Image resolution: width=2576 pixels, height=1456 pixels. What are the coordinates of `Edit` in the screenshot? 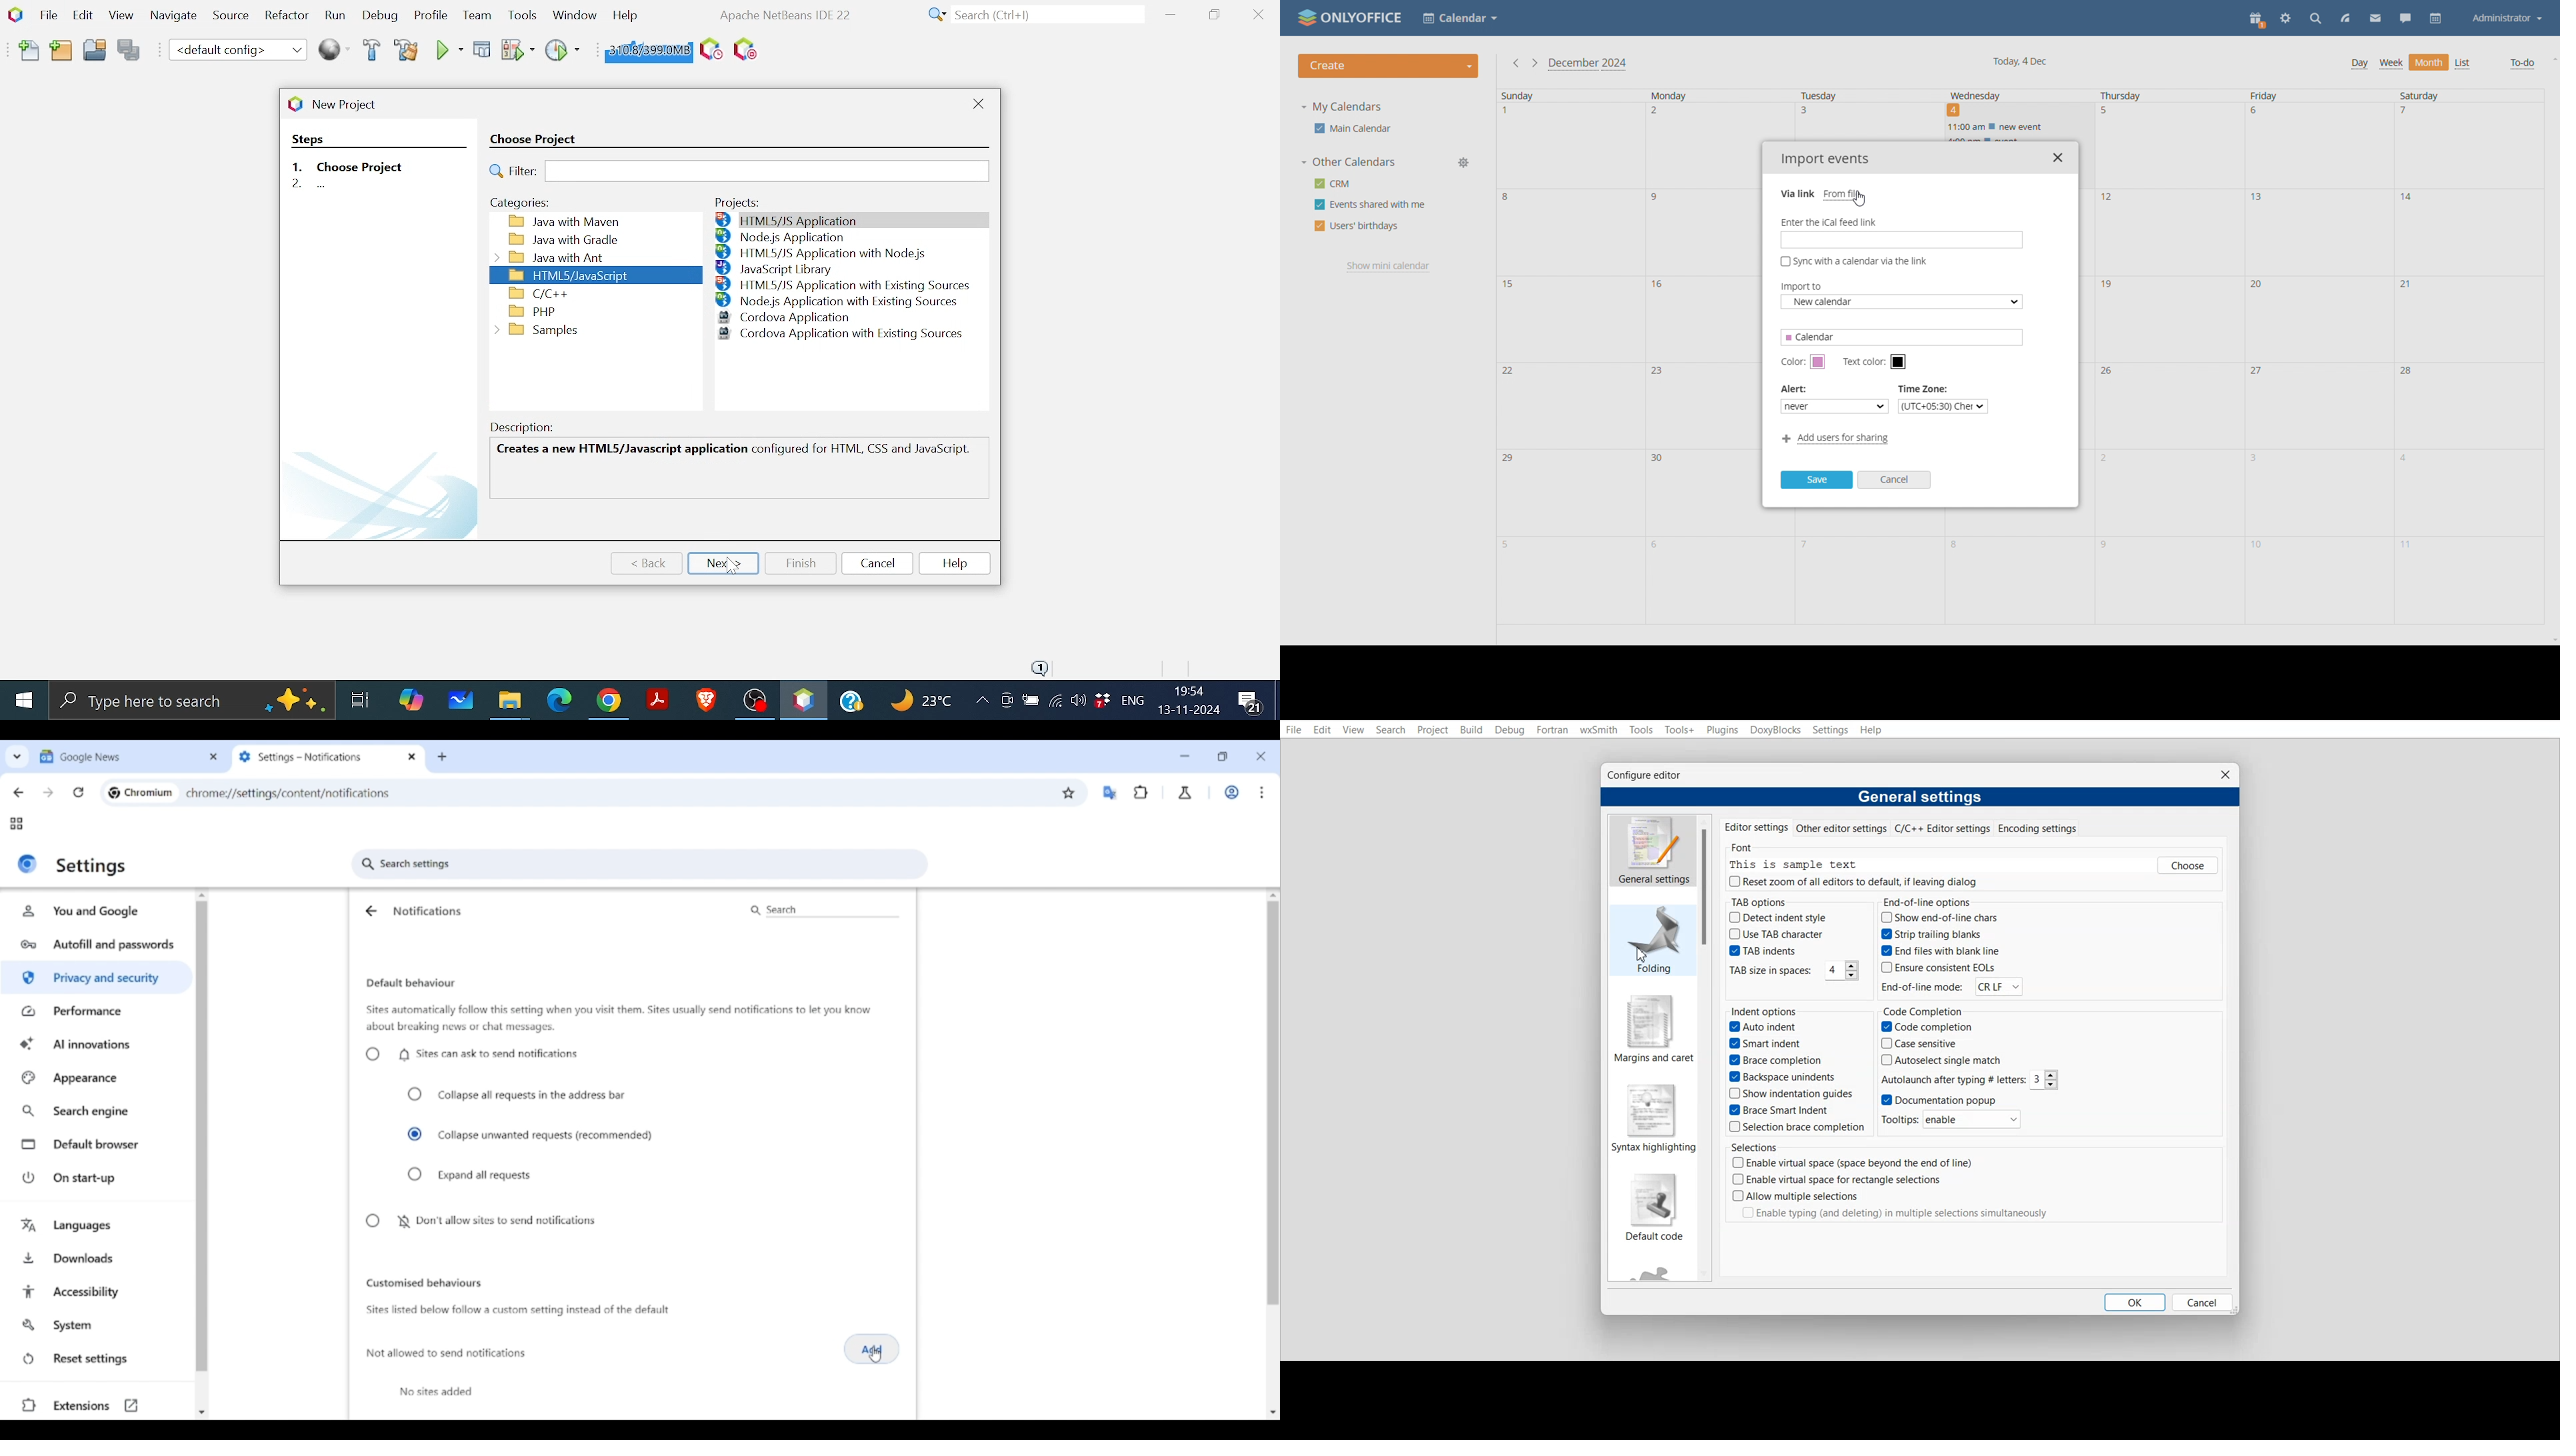 It's located at (1323, 730).